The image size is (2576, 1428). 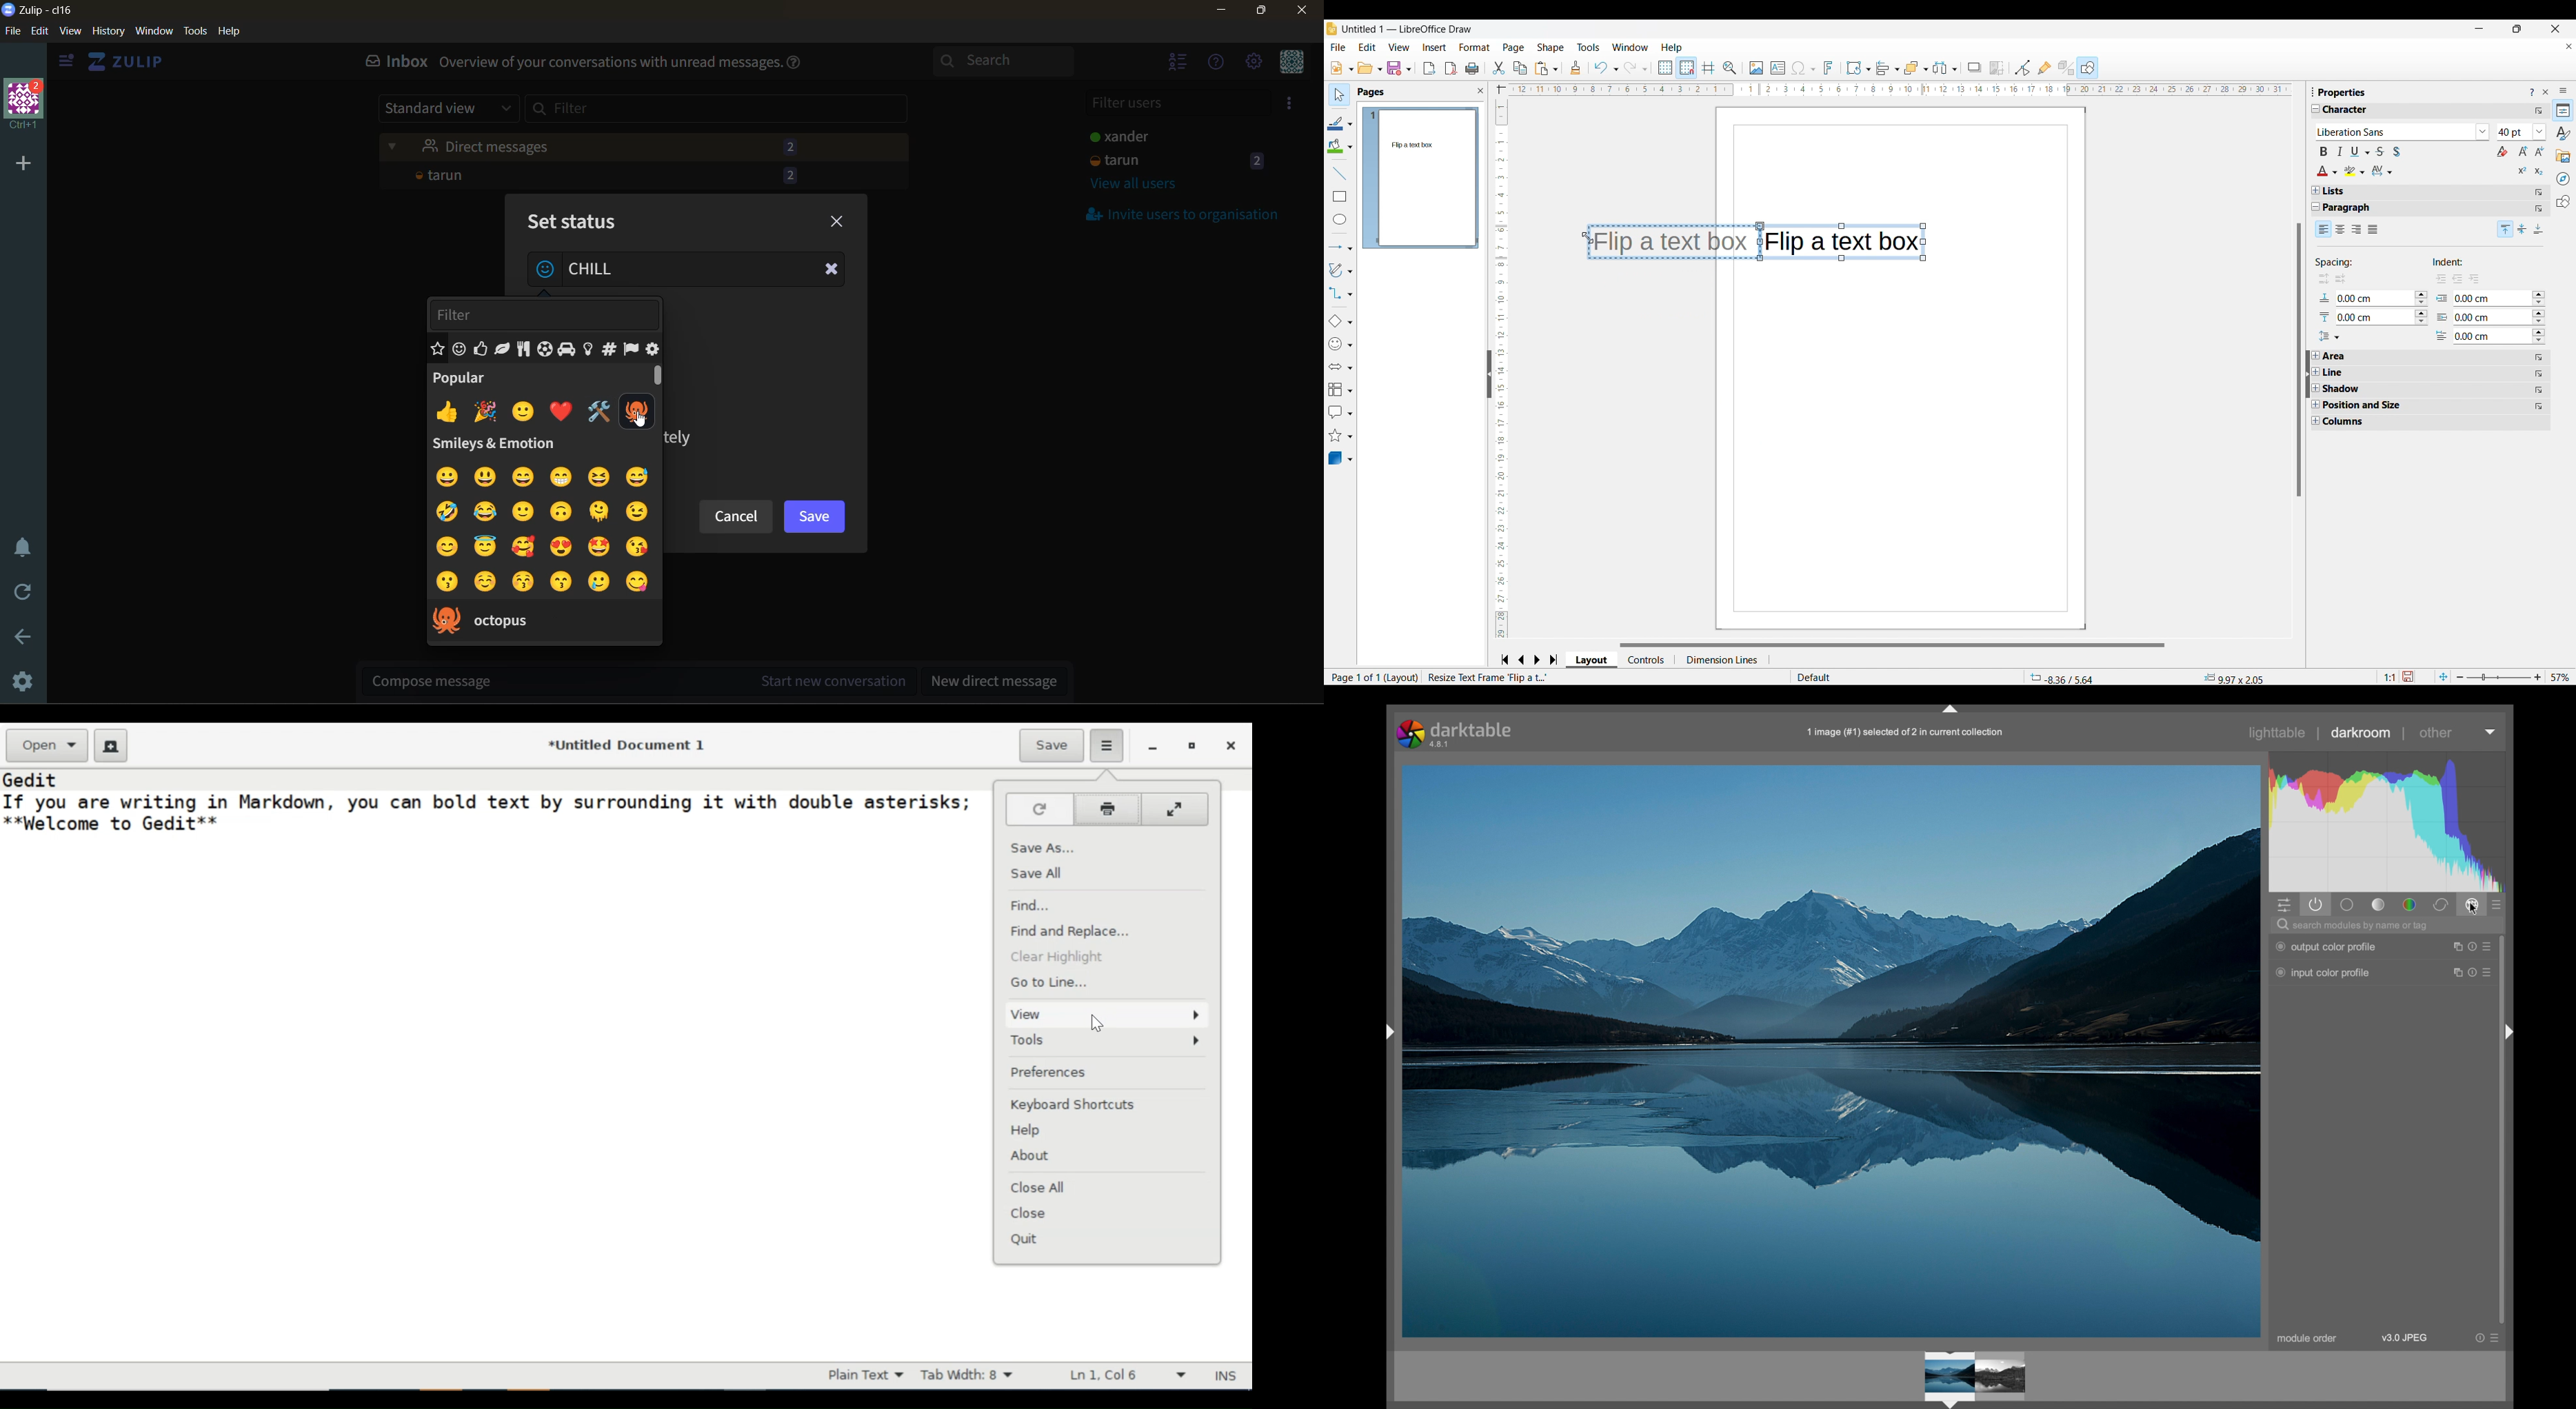 What do you see at coordinates (1340, 196) in the screenshot?
I see `Insert rectangle` at bounding box center [1340, 196].